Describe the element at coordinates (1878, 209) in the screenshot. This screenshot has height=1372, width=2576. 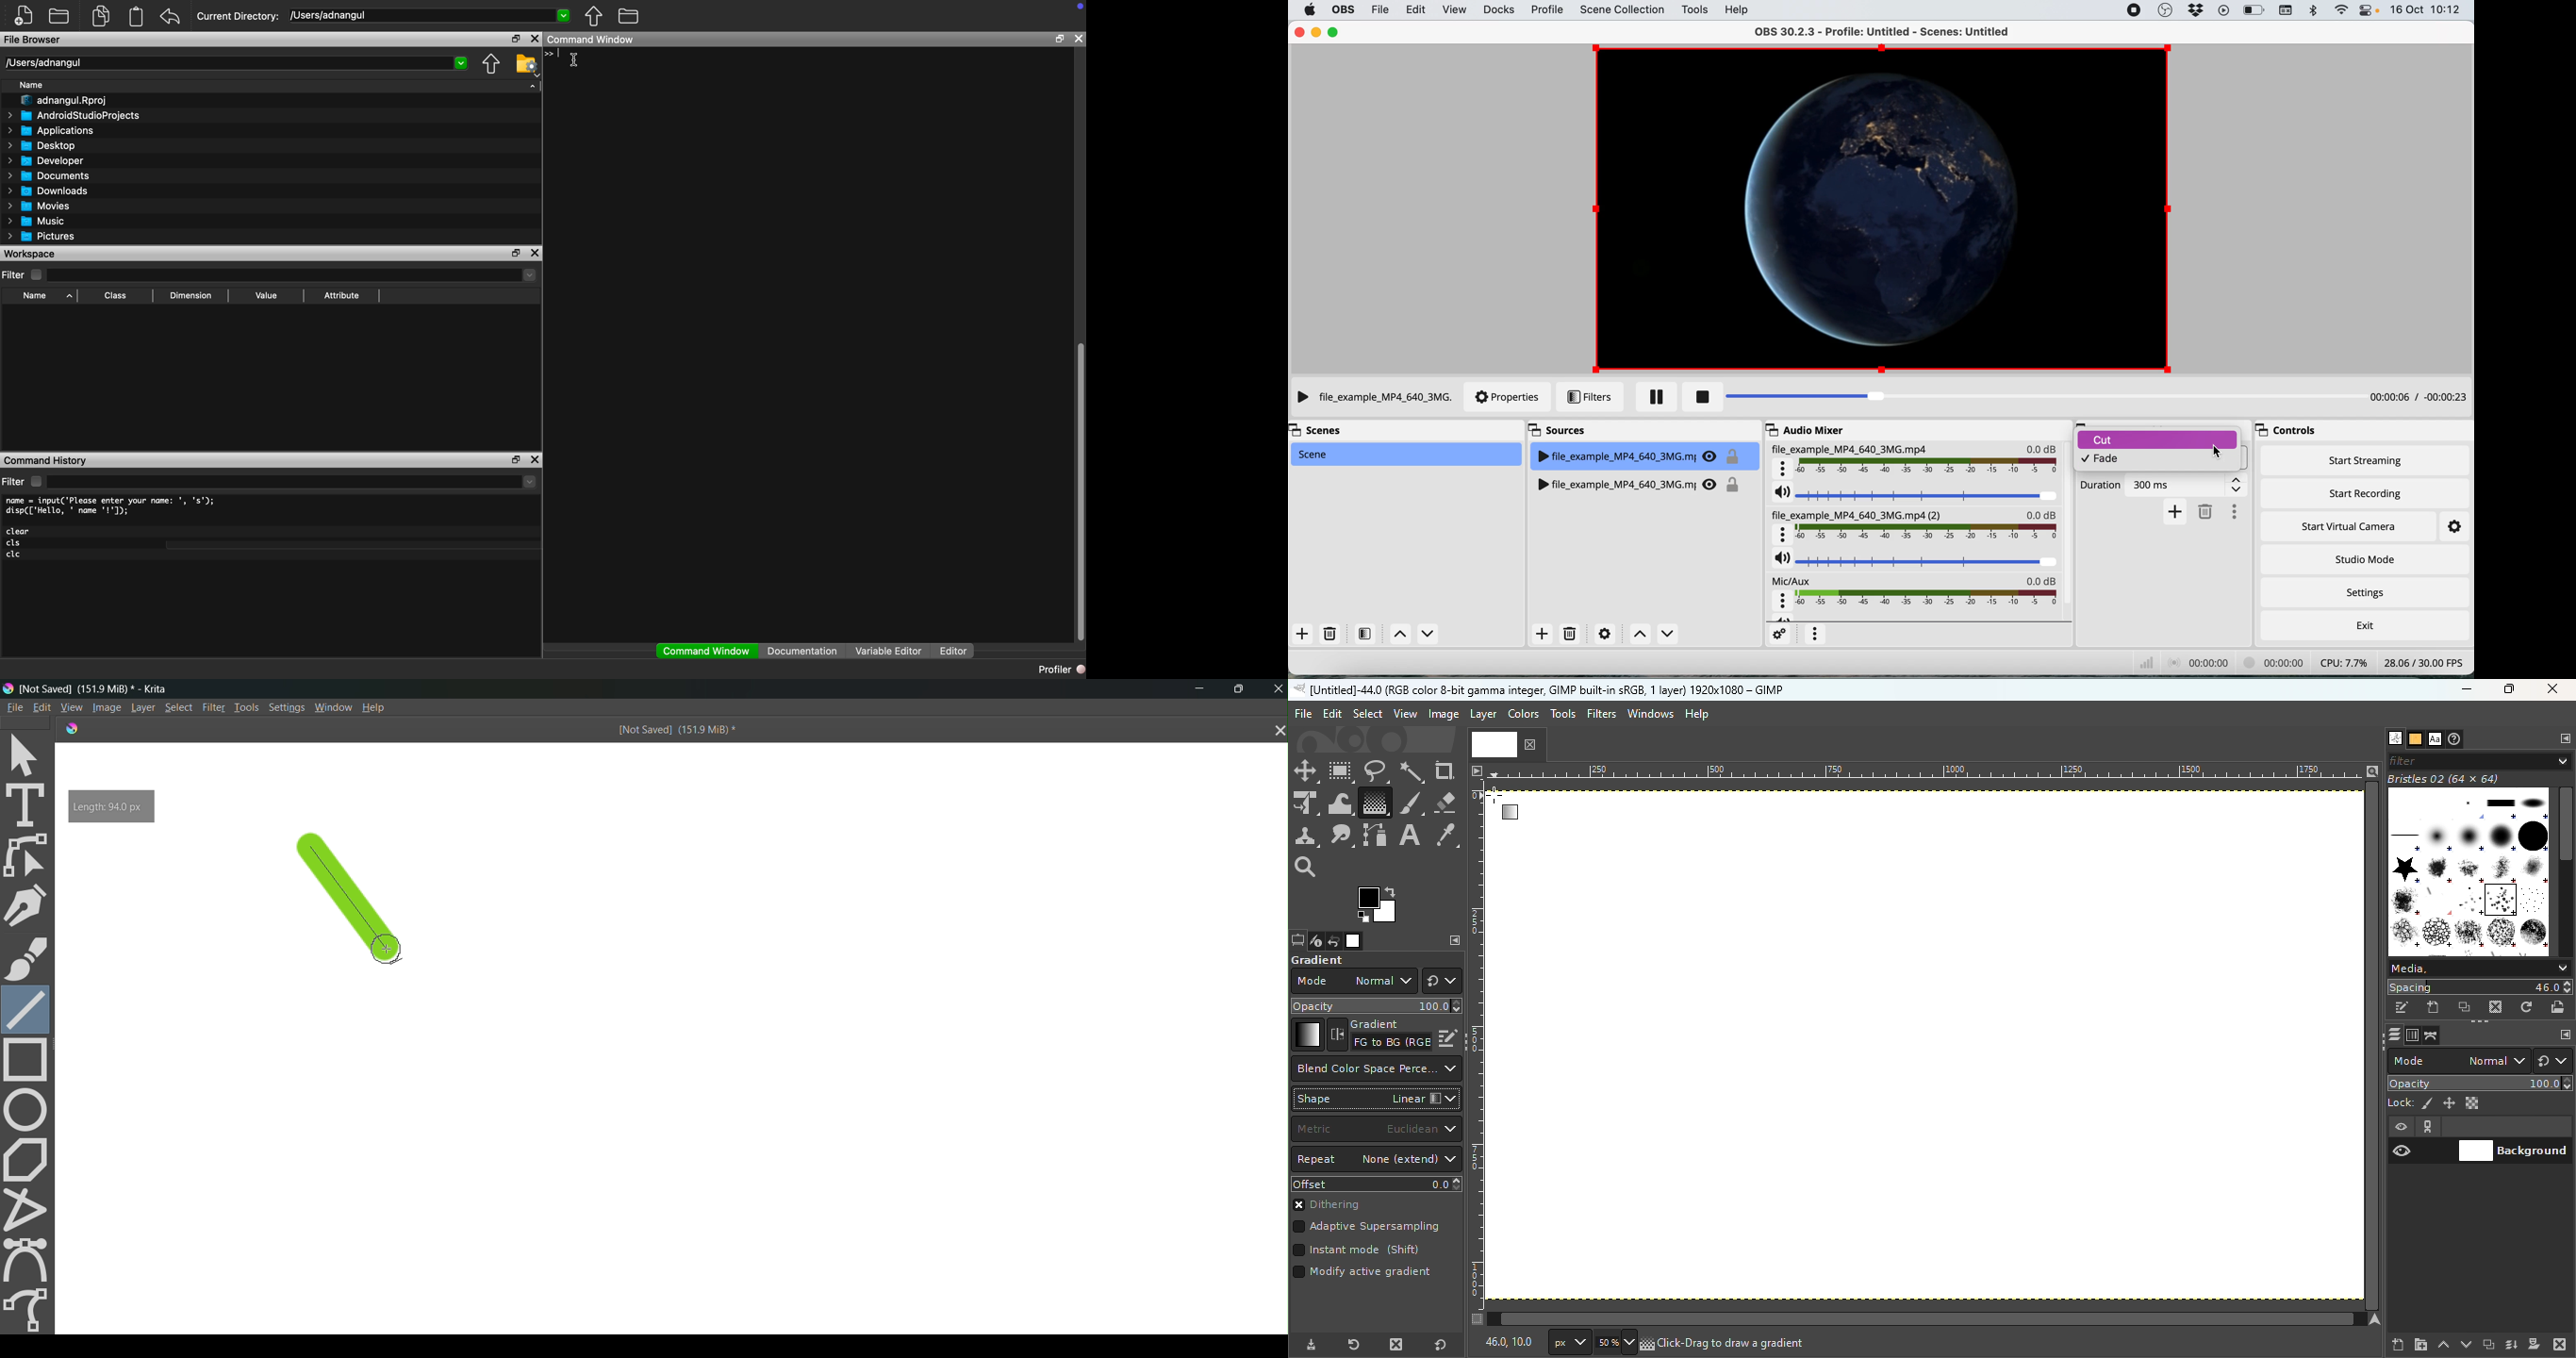
I see `current source preview` at that location.